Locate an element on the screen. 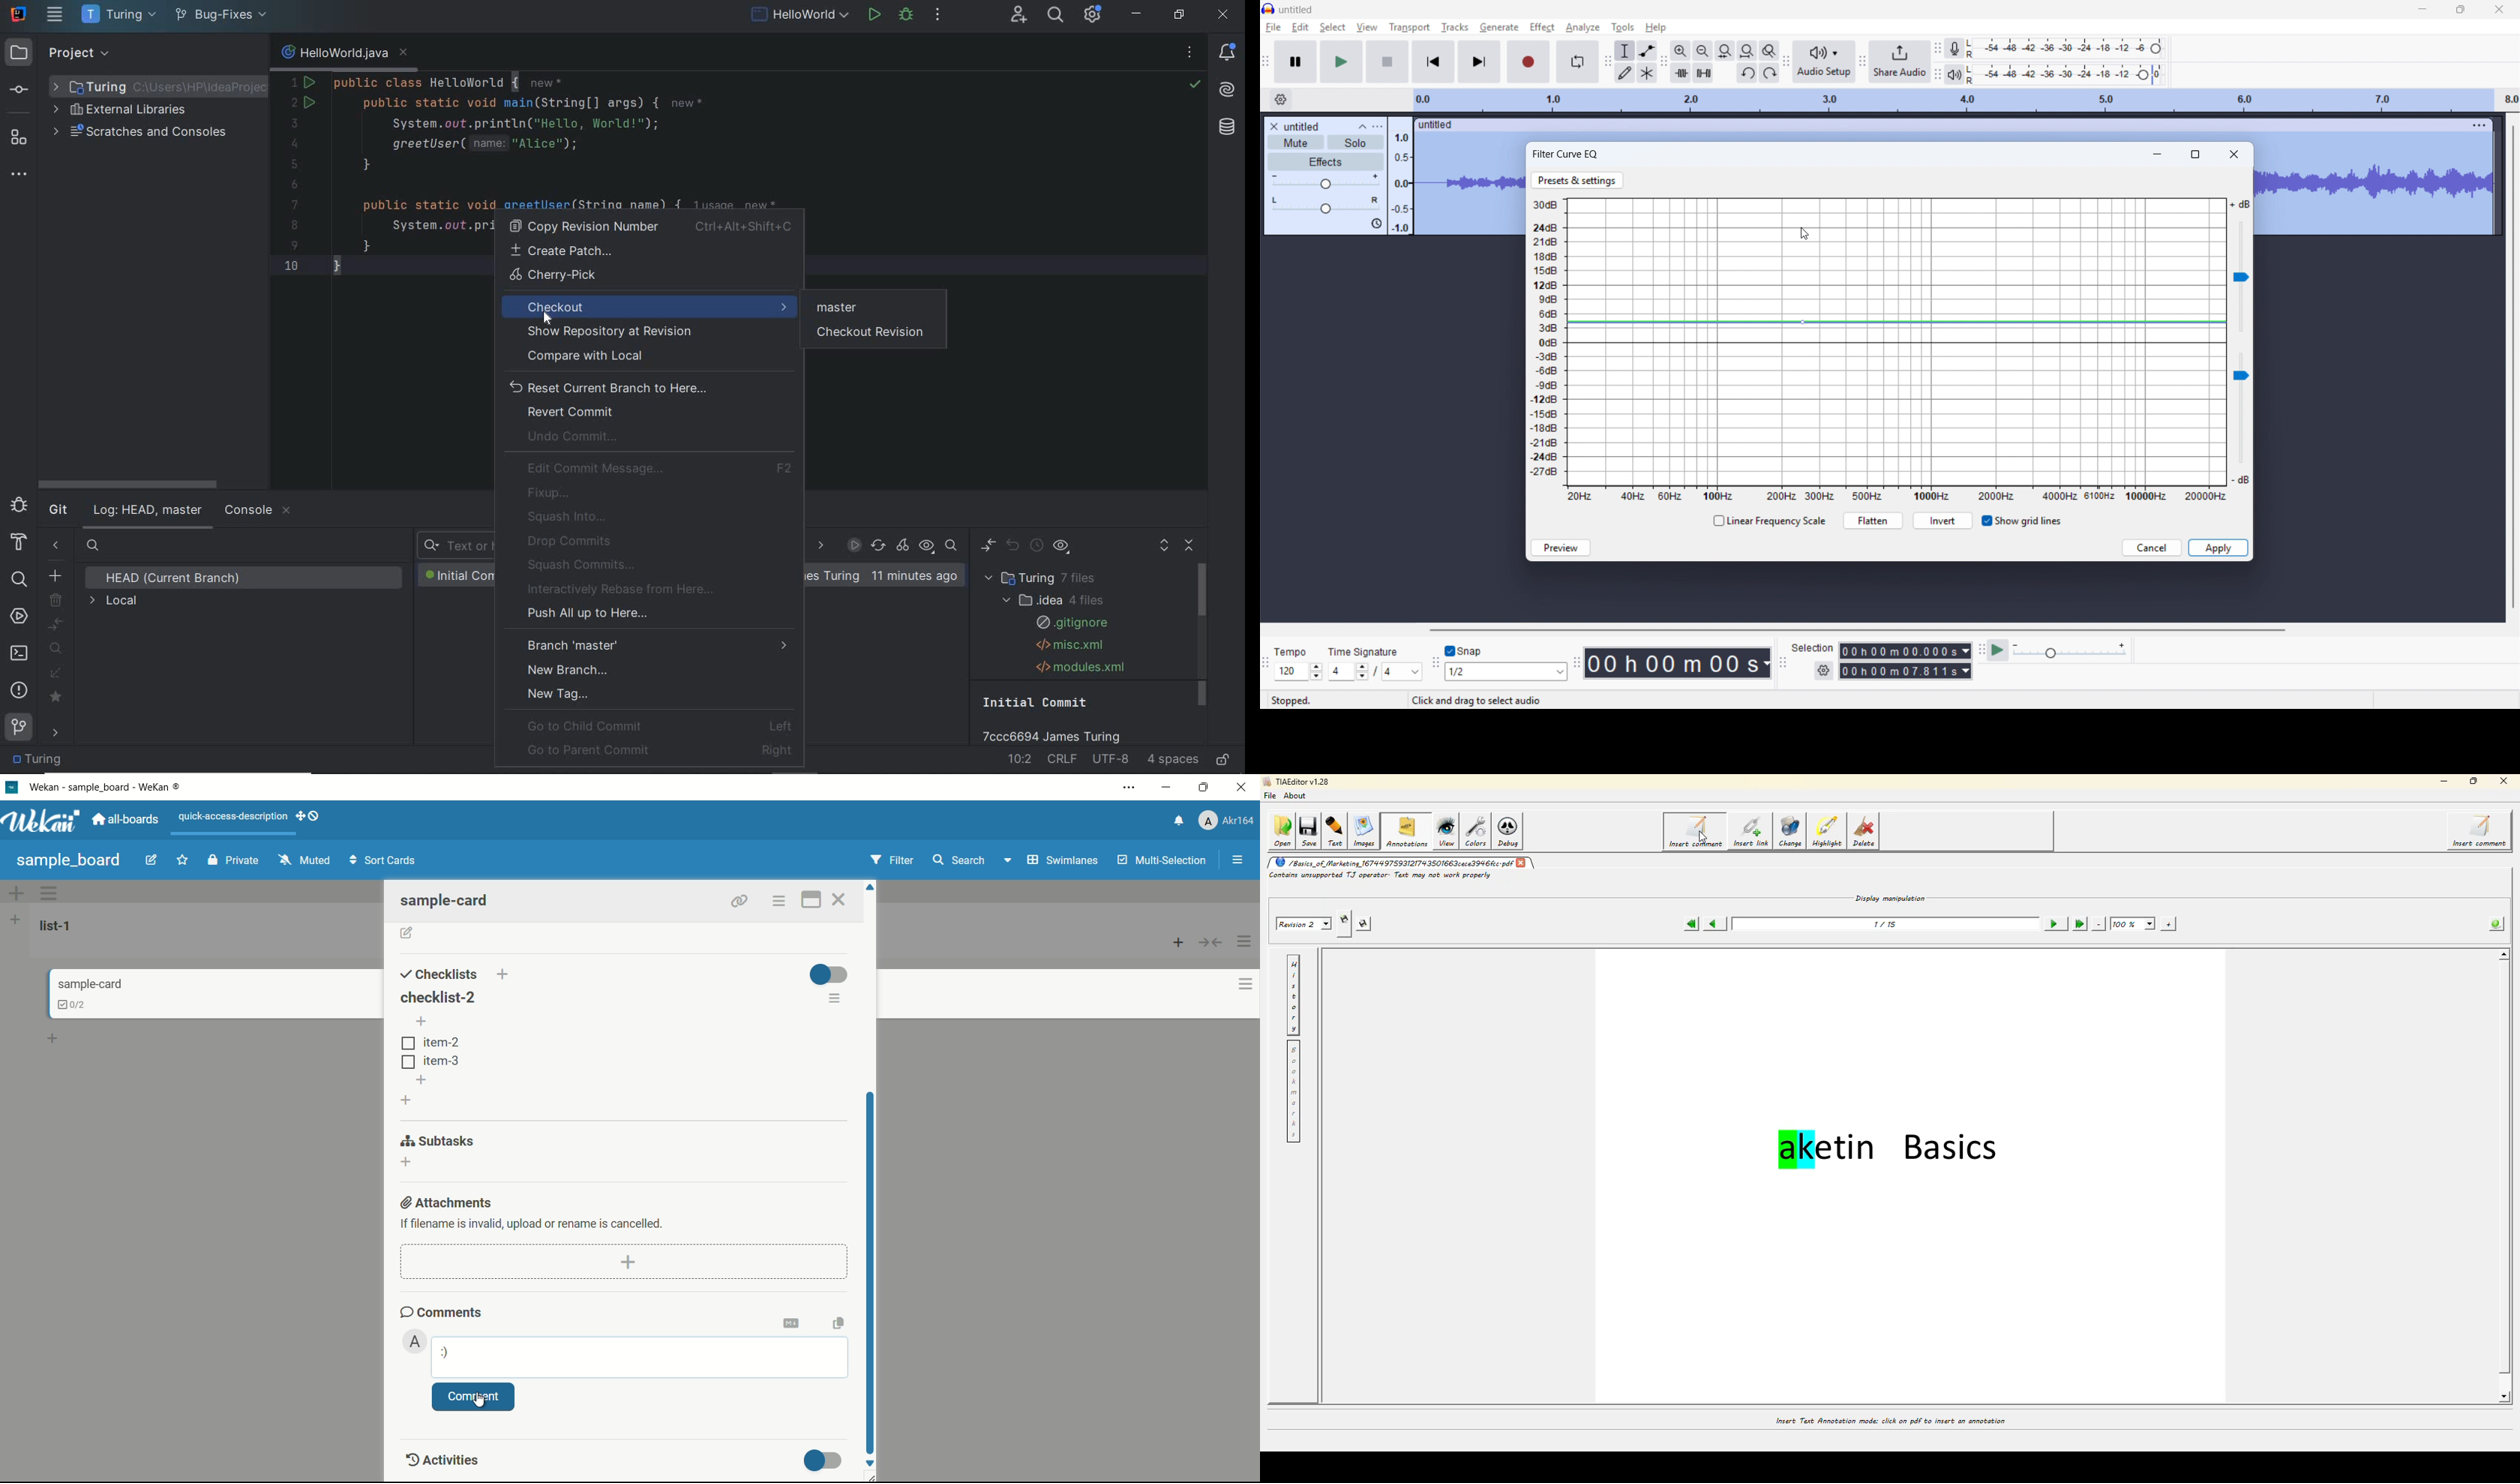 The image size is (2520, 1484). Undo  is located at coordinates (1747, 74).